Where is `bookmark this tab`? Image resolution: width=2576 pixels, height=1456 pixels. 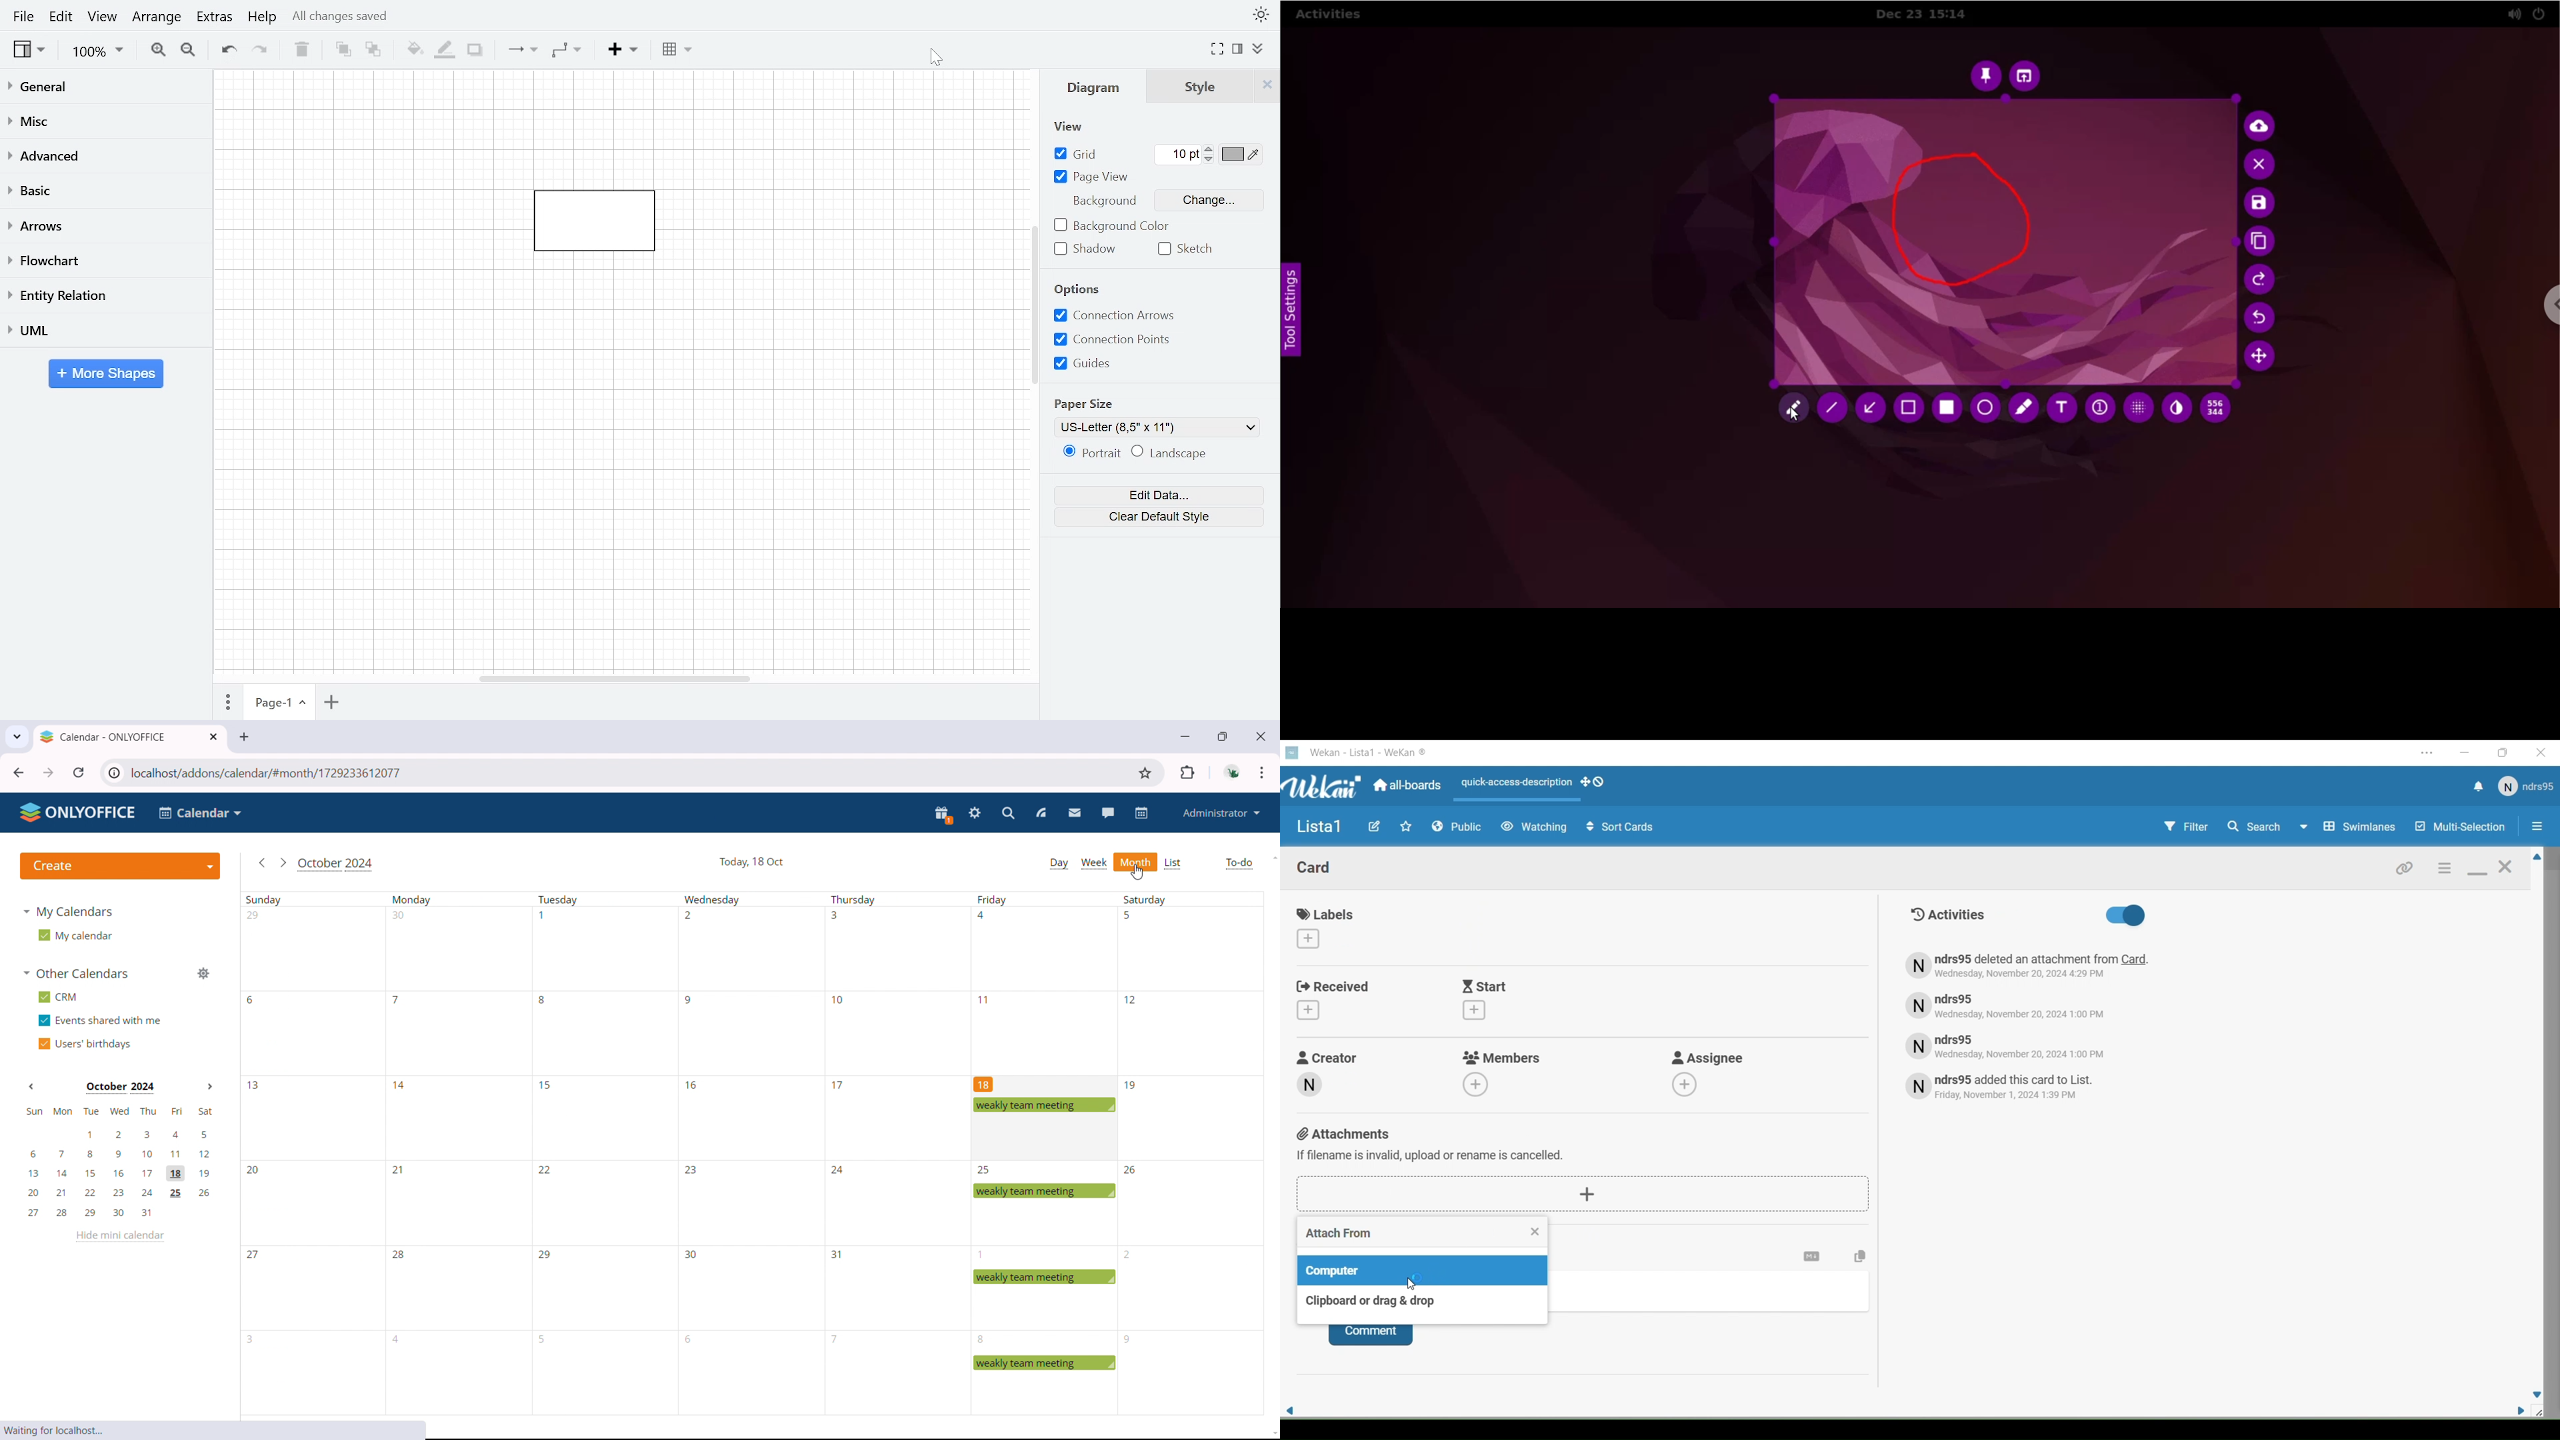
bookmark this tab is located at coordinates (1145, 773).